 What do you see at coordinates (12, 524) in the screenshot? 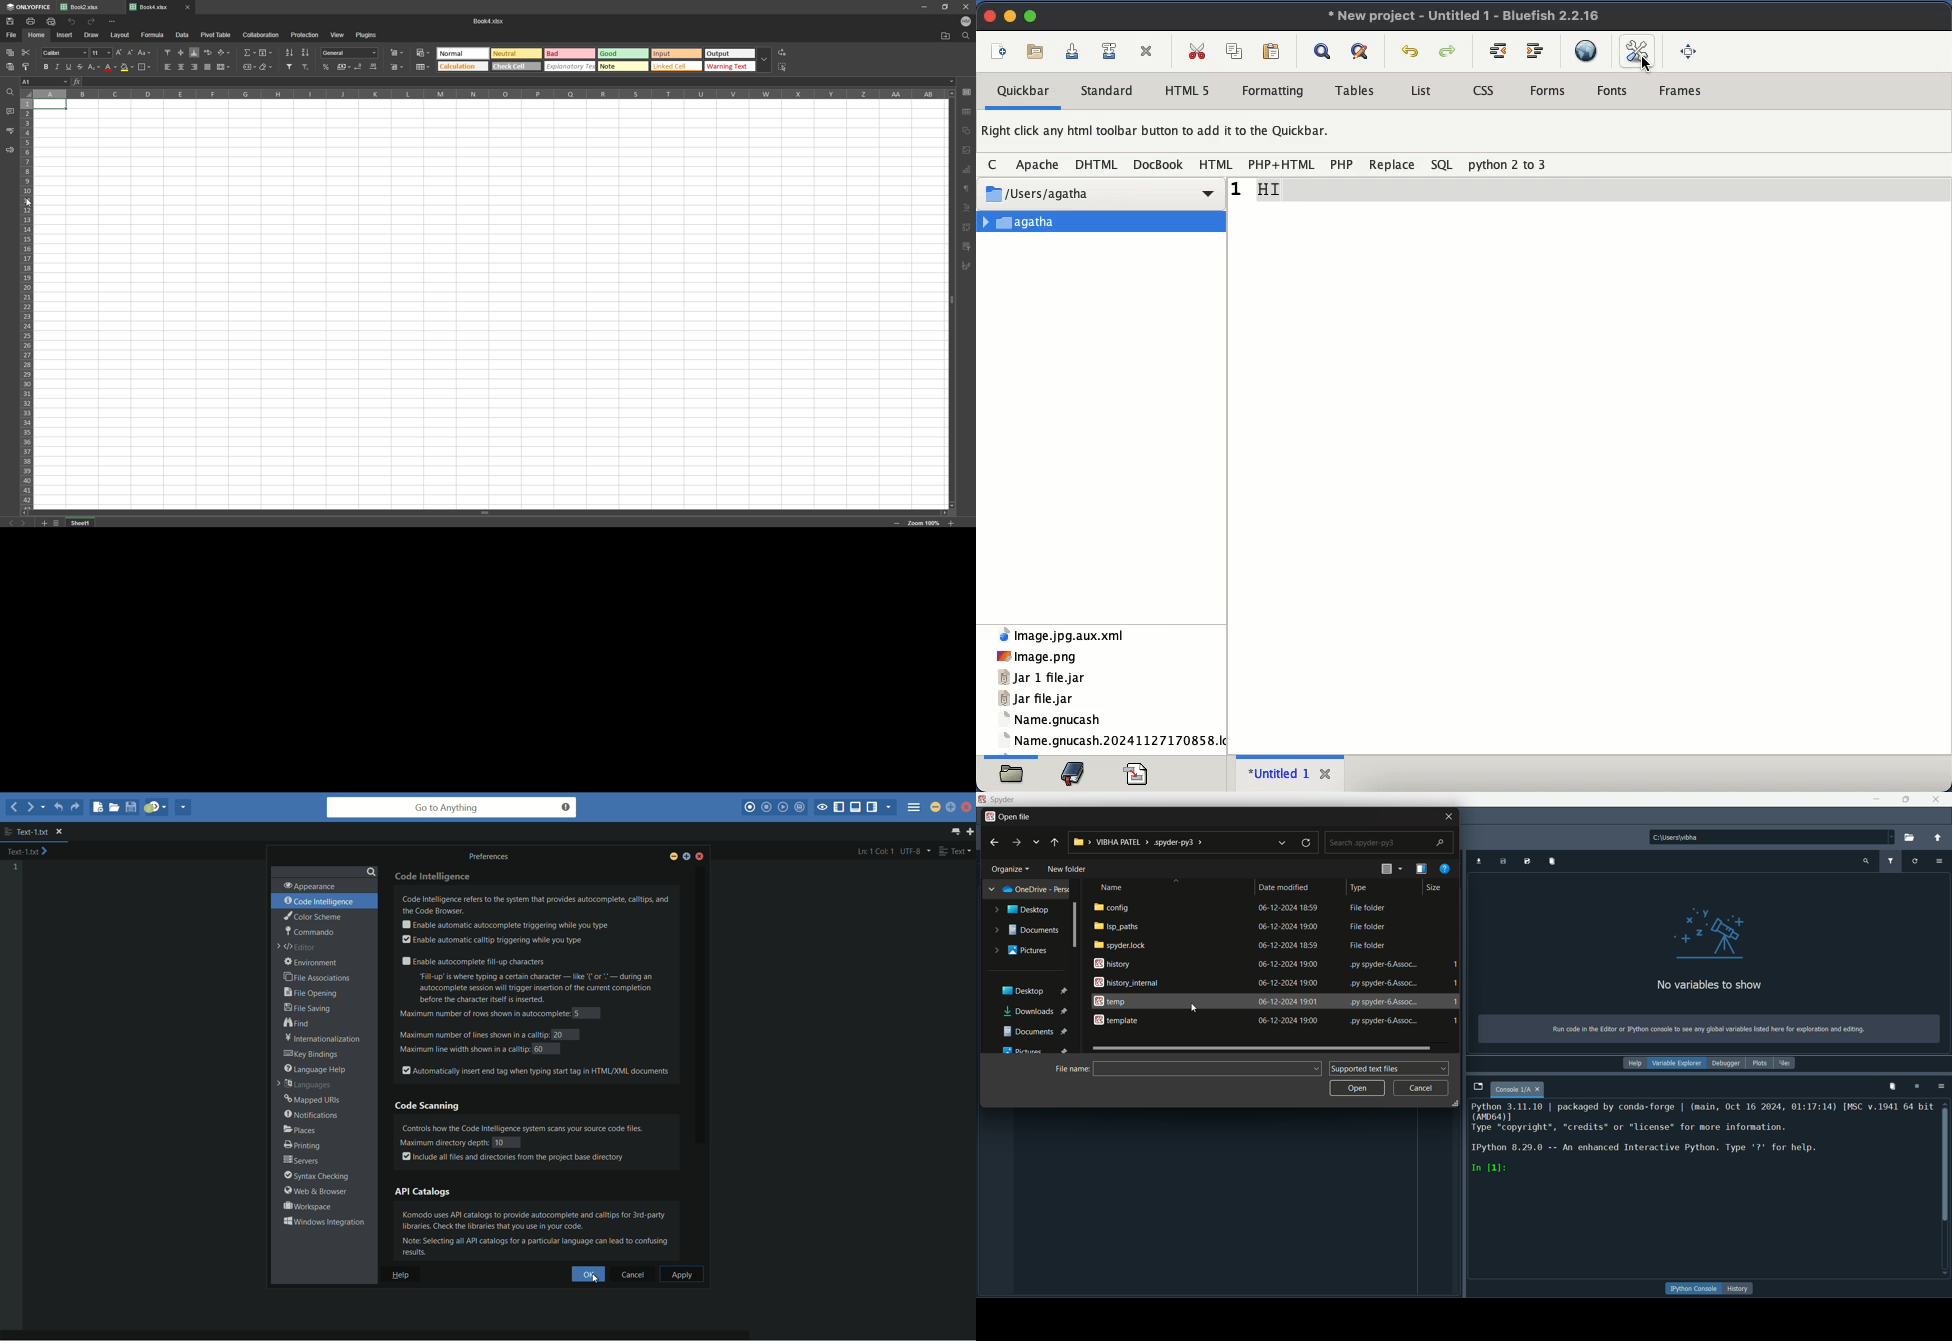
I see `previous` at bounding box center [12, 524].